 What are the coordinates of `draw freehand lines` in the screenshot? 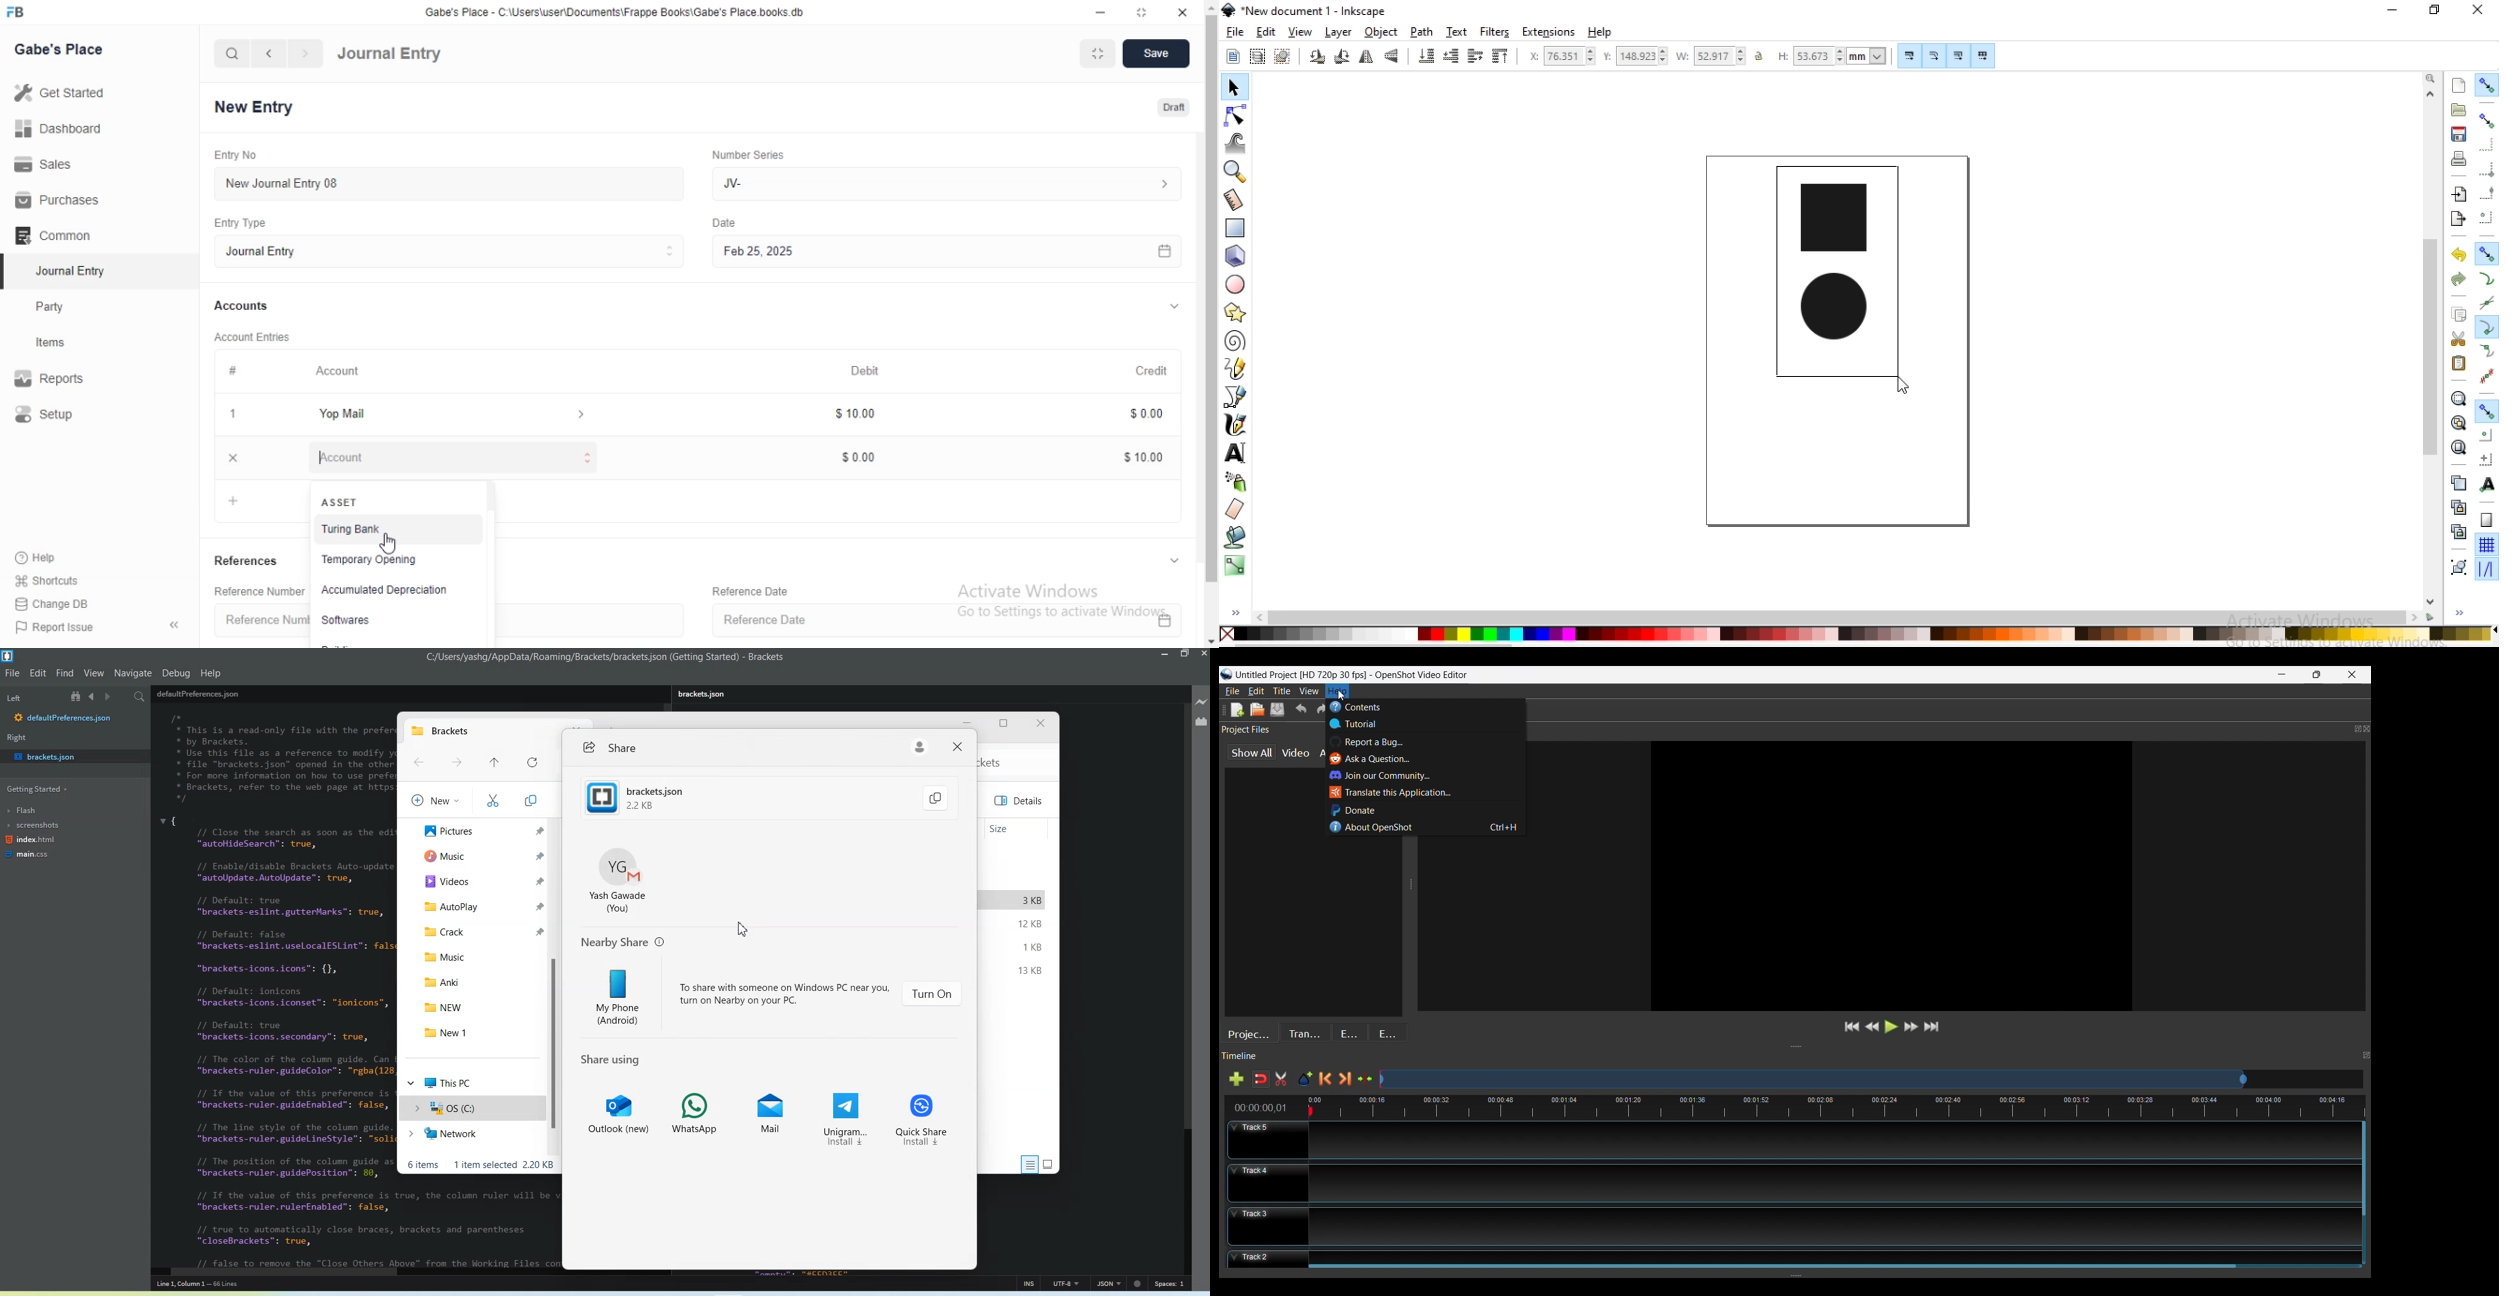 It's located at (1234, 370).